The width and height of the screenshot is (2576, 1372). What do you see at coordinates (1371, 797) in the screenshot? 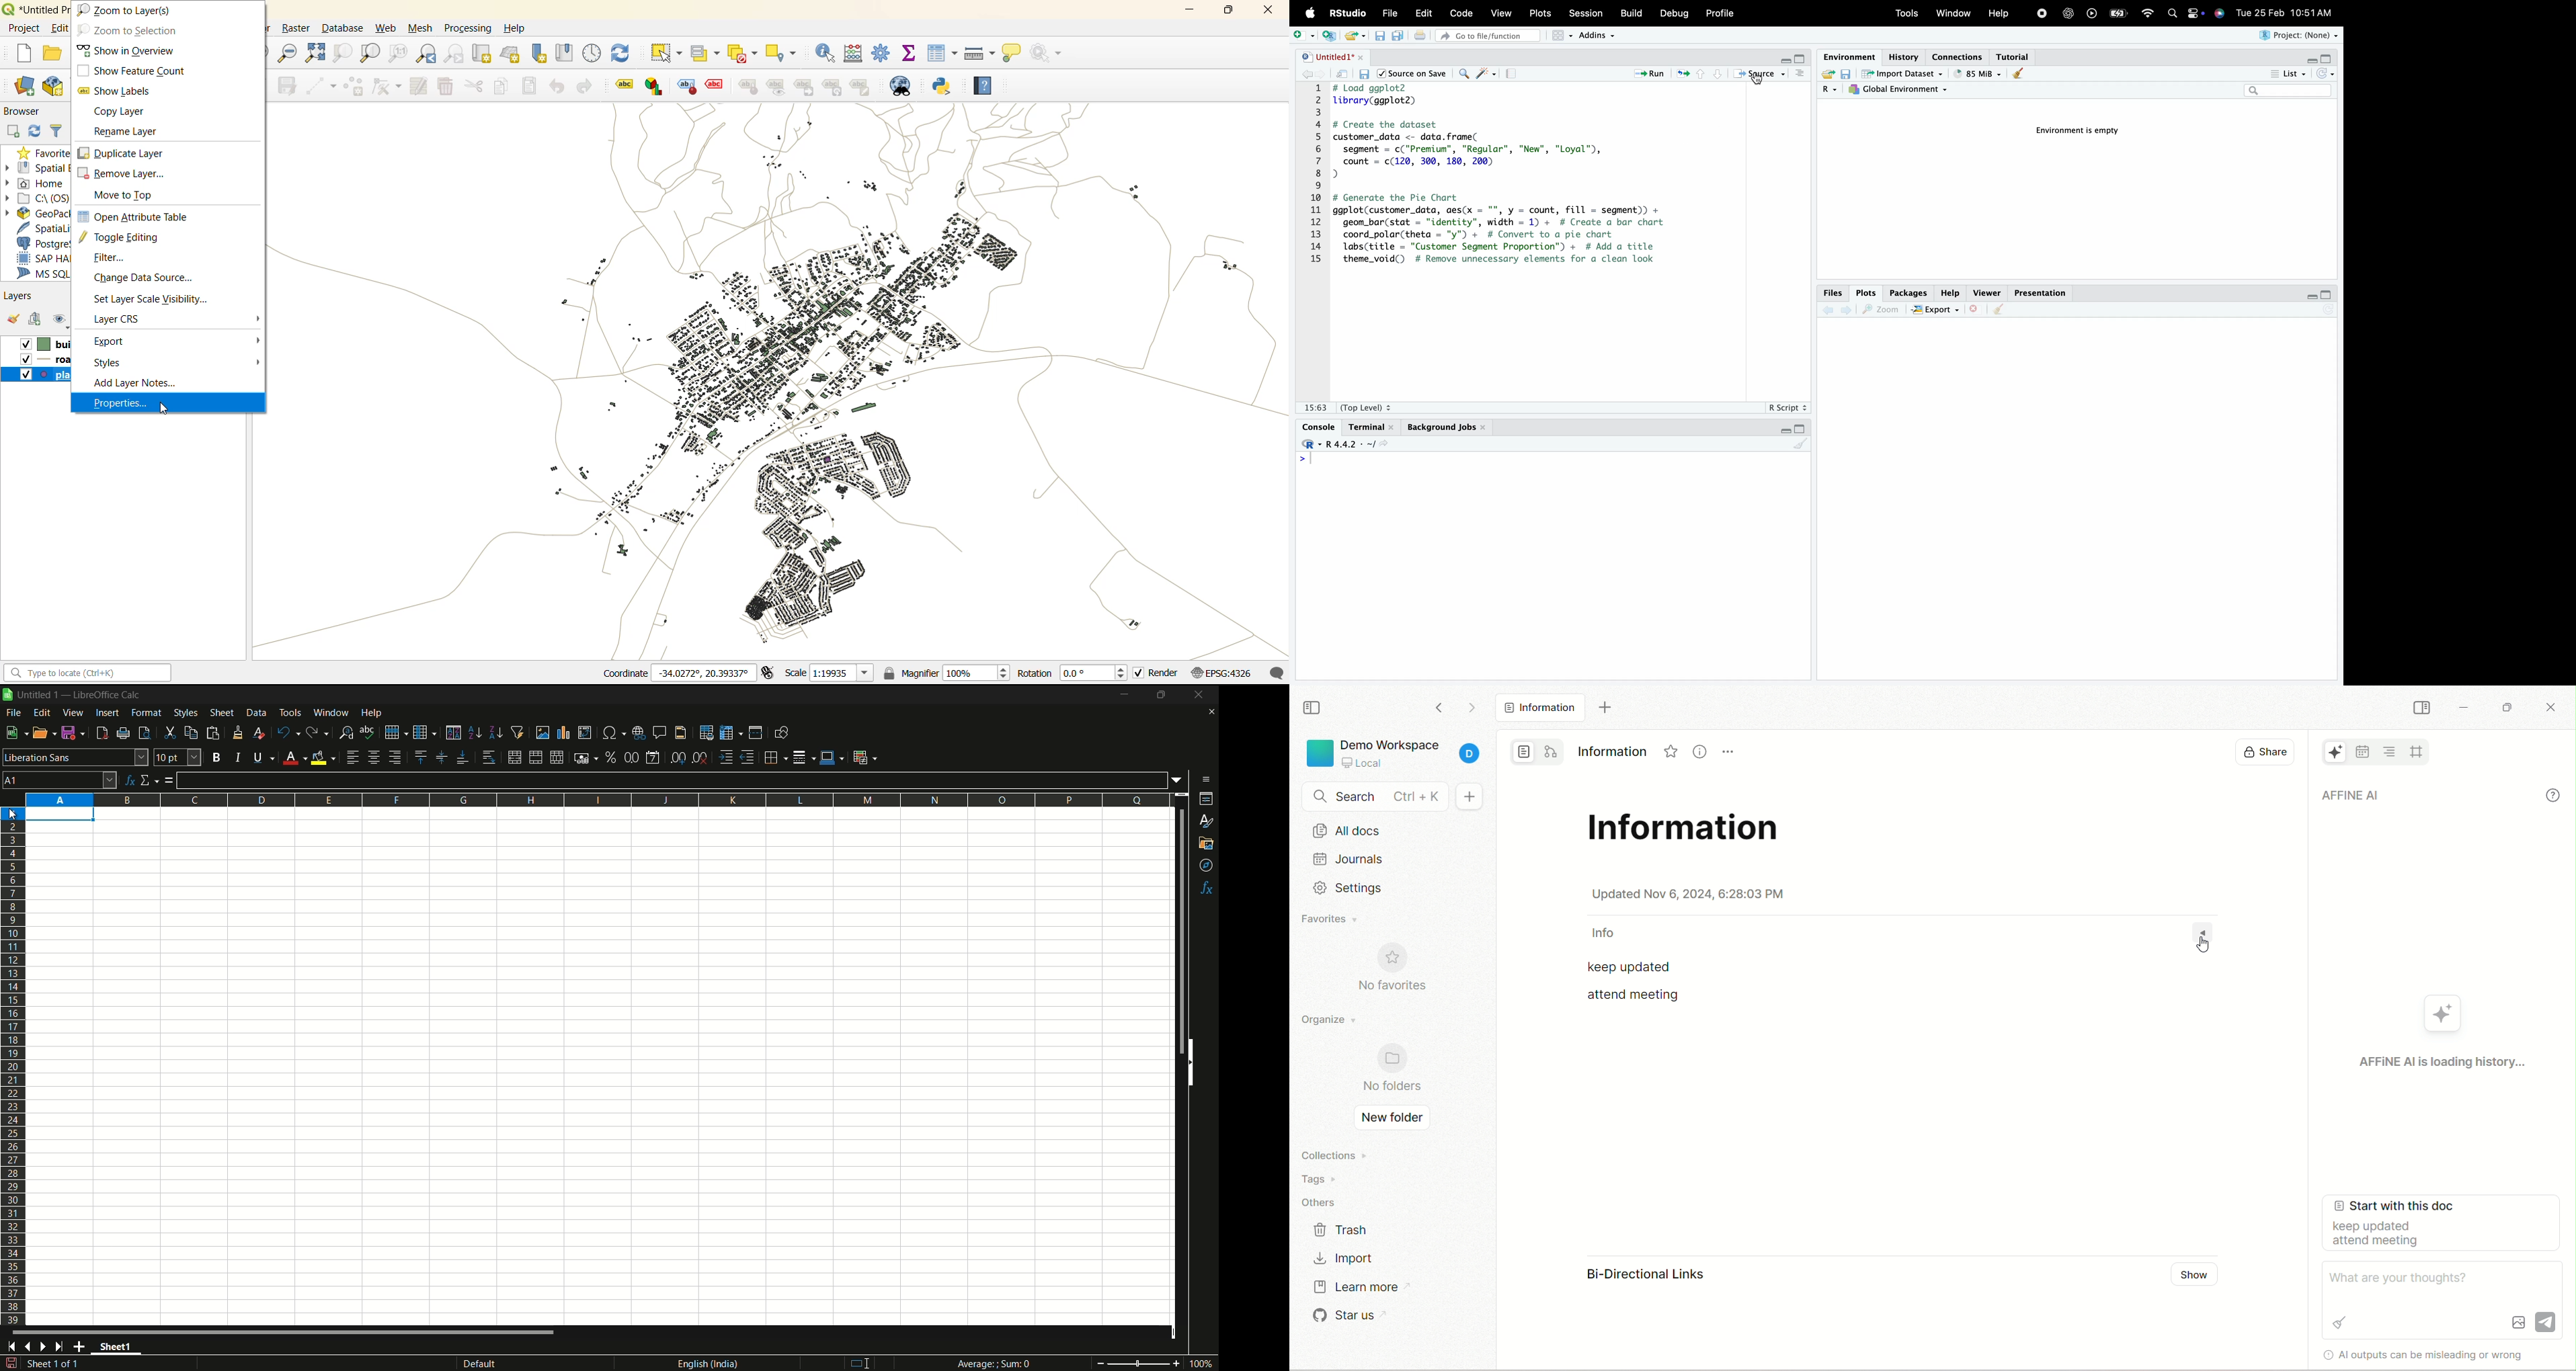
I see `search` at bounding box center [1371, 797].